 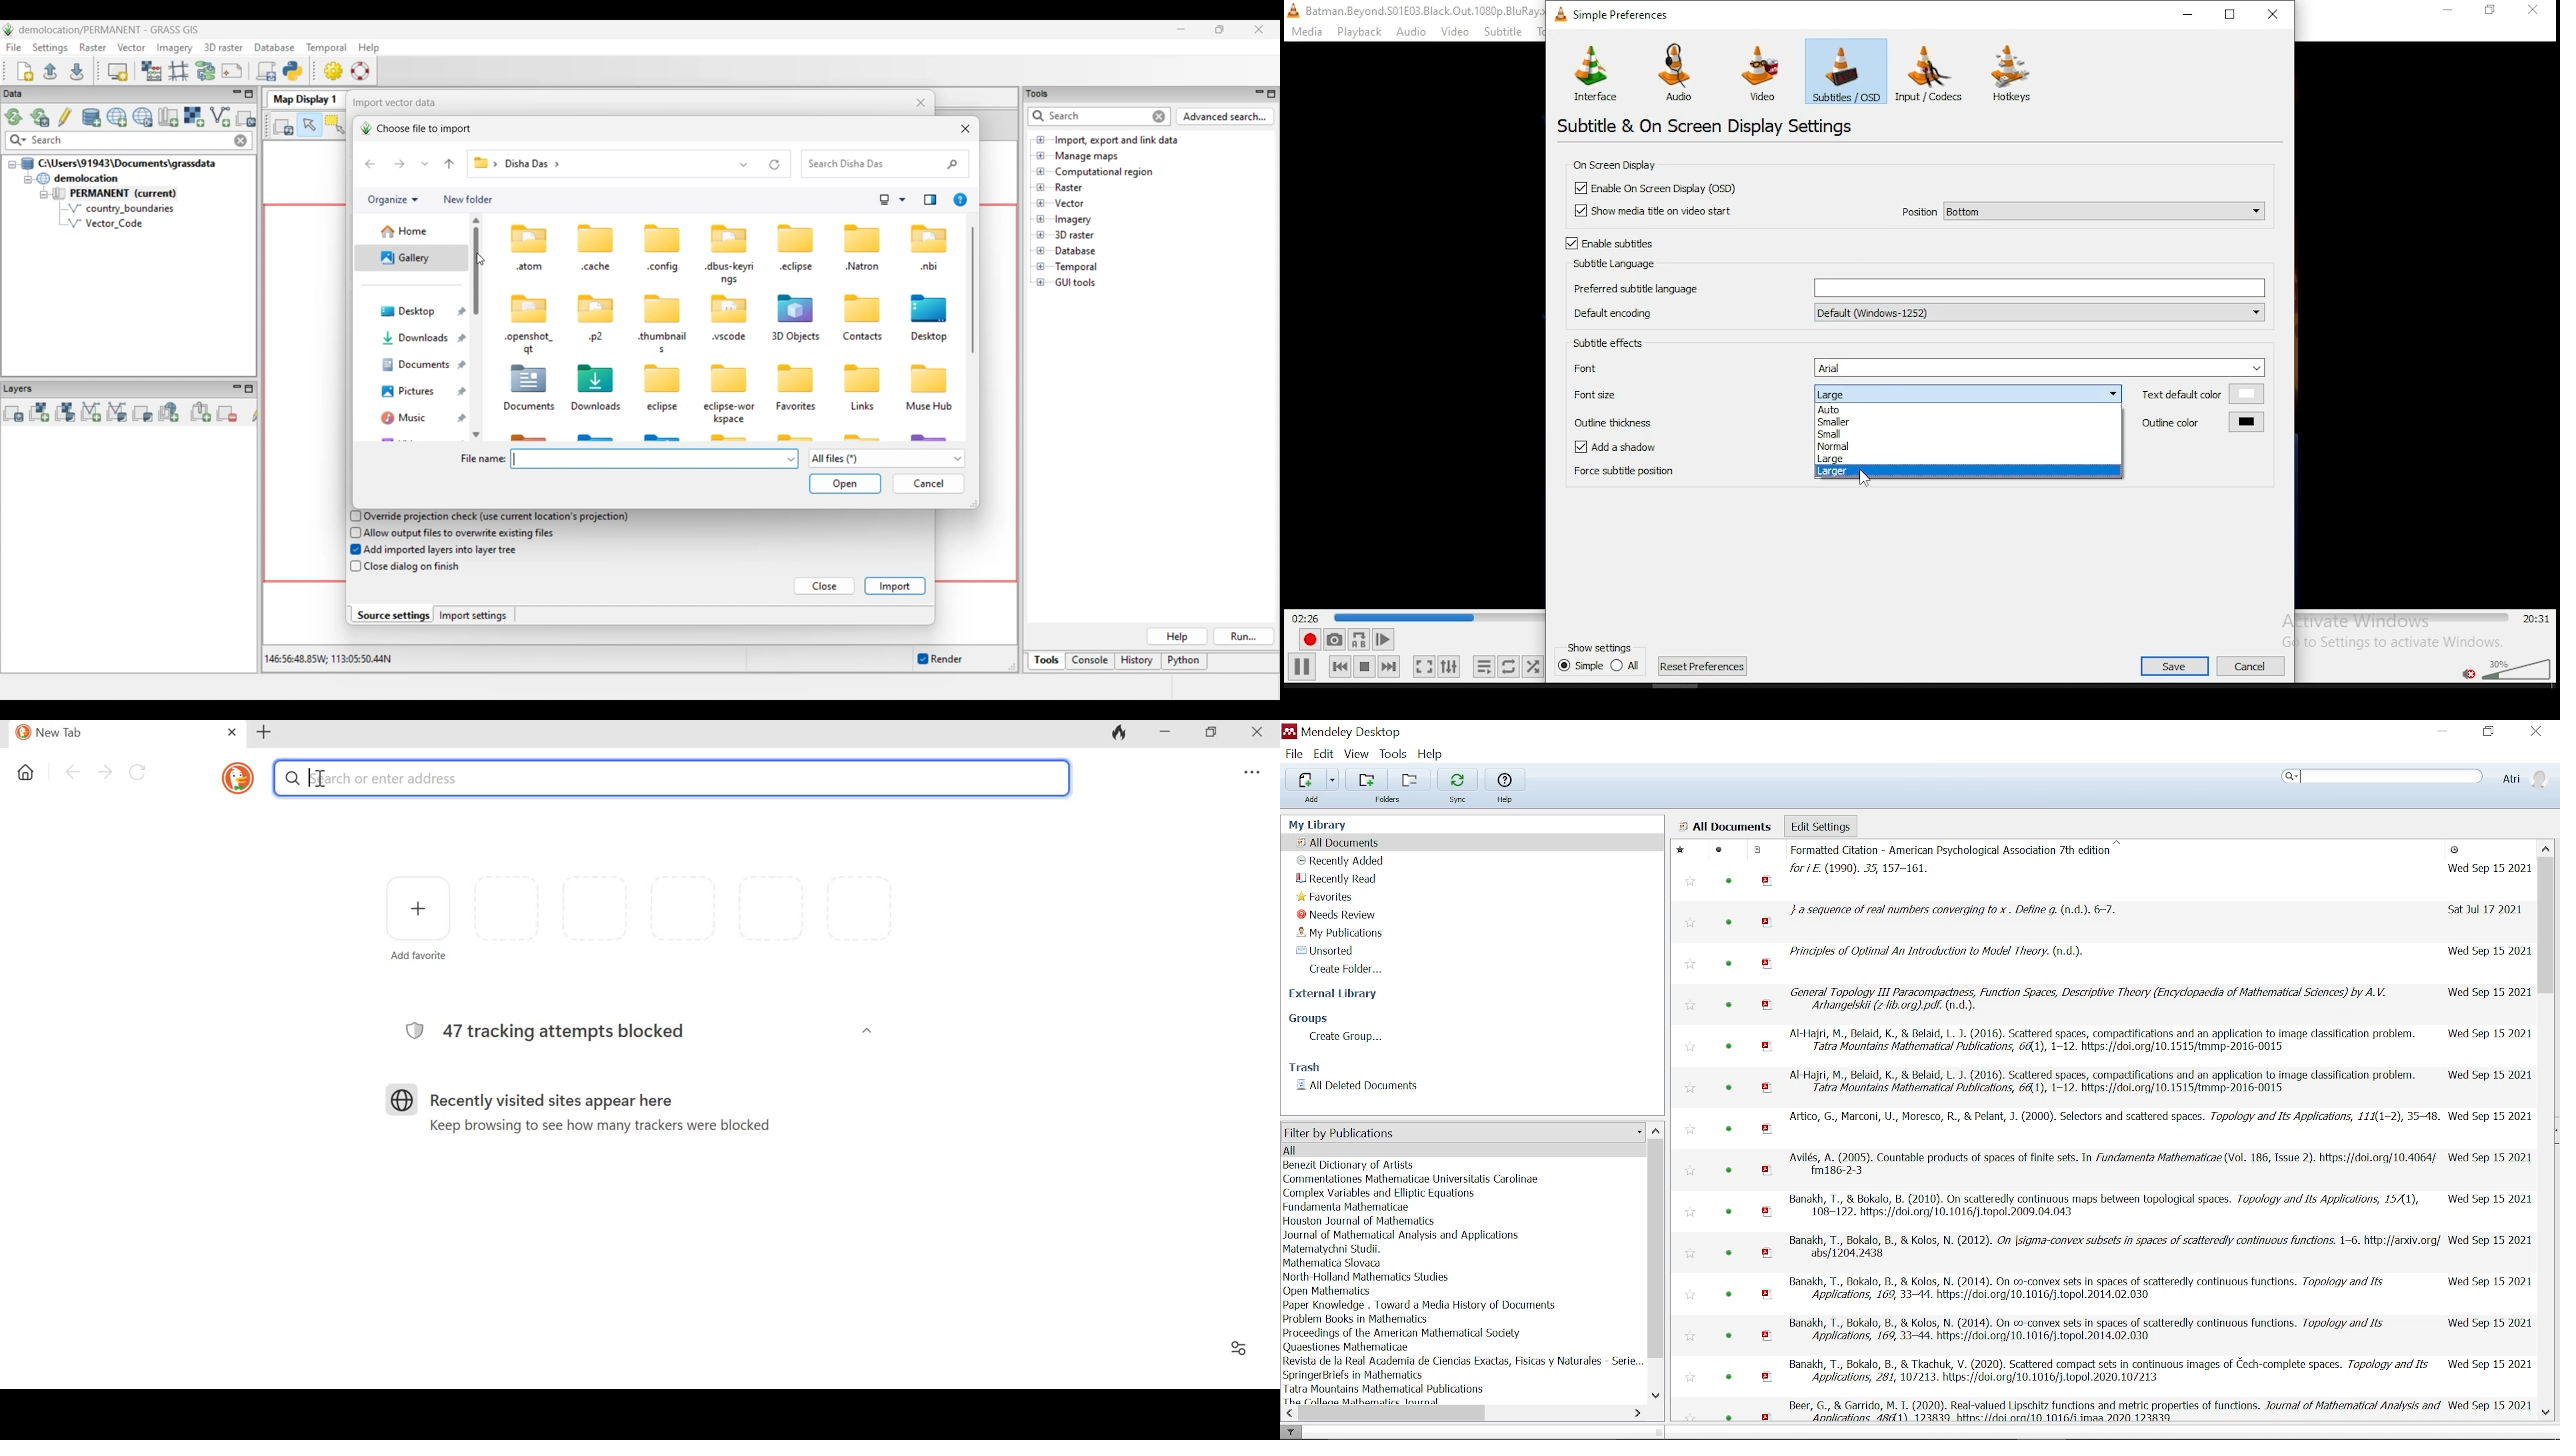 I want to click on citation, so click(x=2086, y=1291).